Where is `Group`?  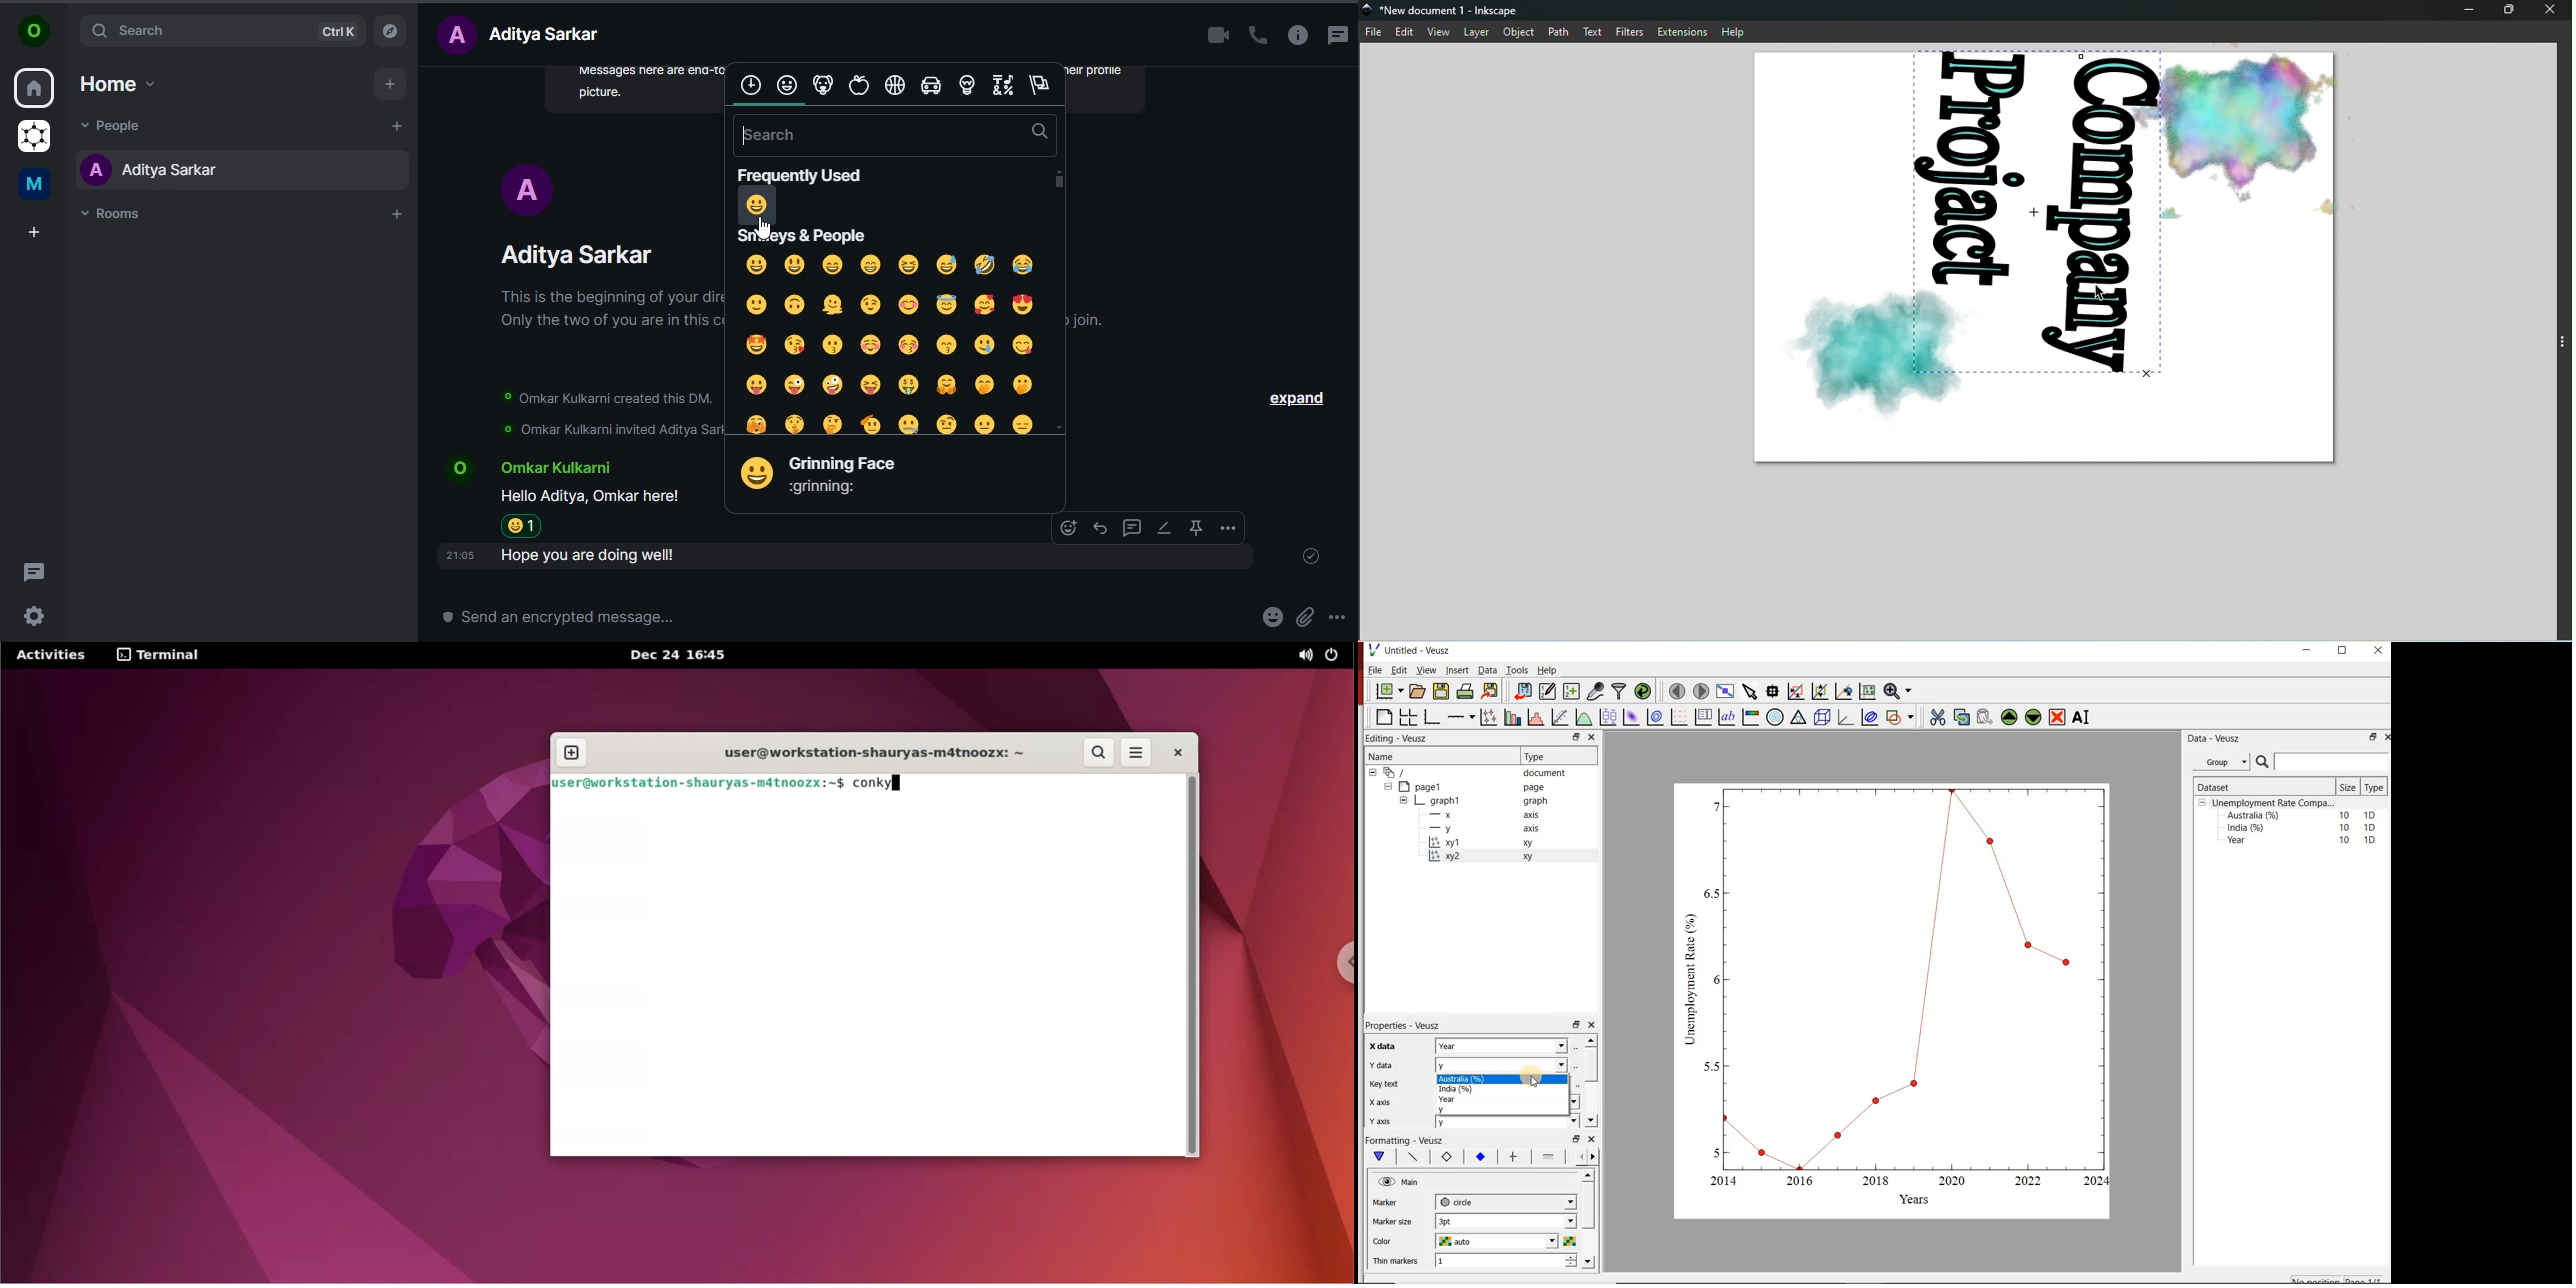 Group is located at coordinates (2223, 762).